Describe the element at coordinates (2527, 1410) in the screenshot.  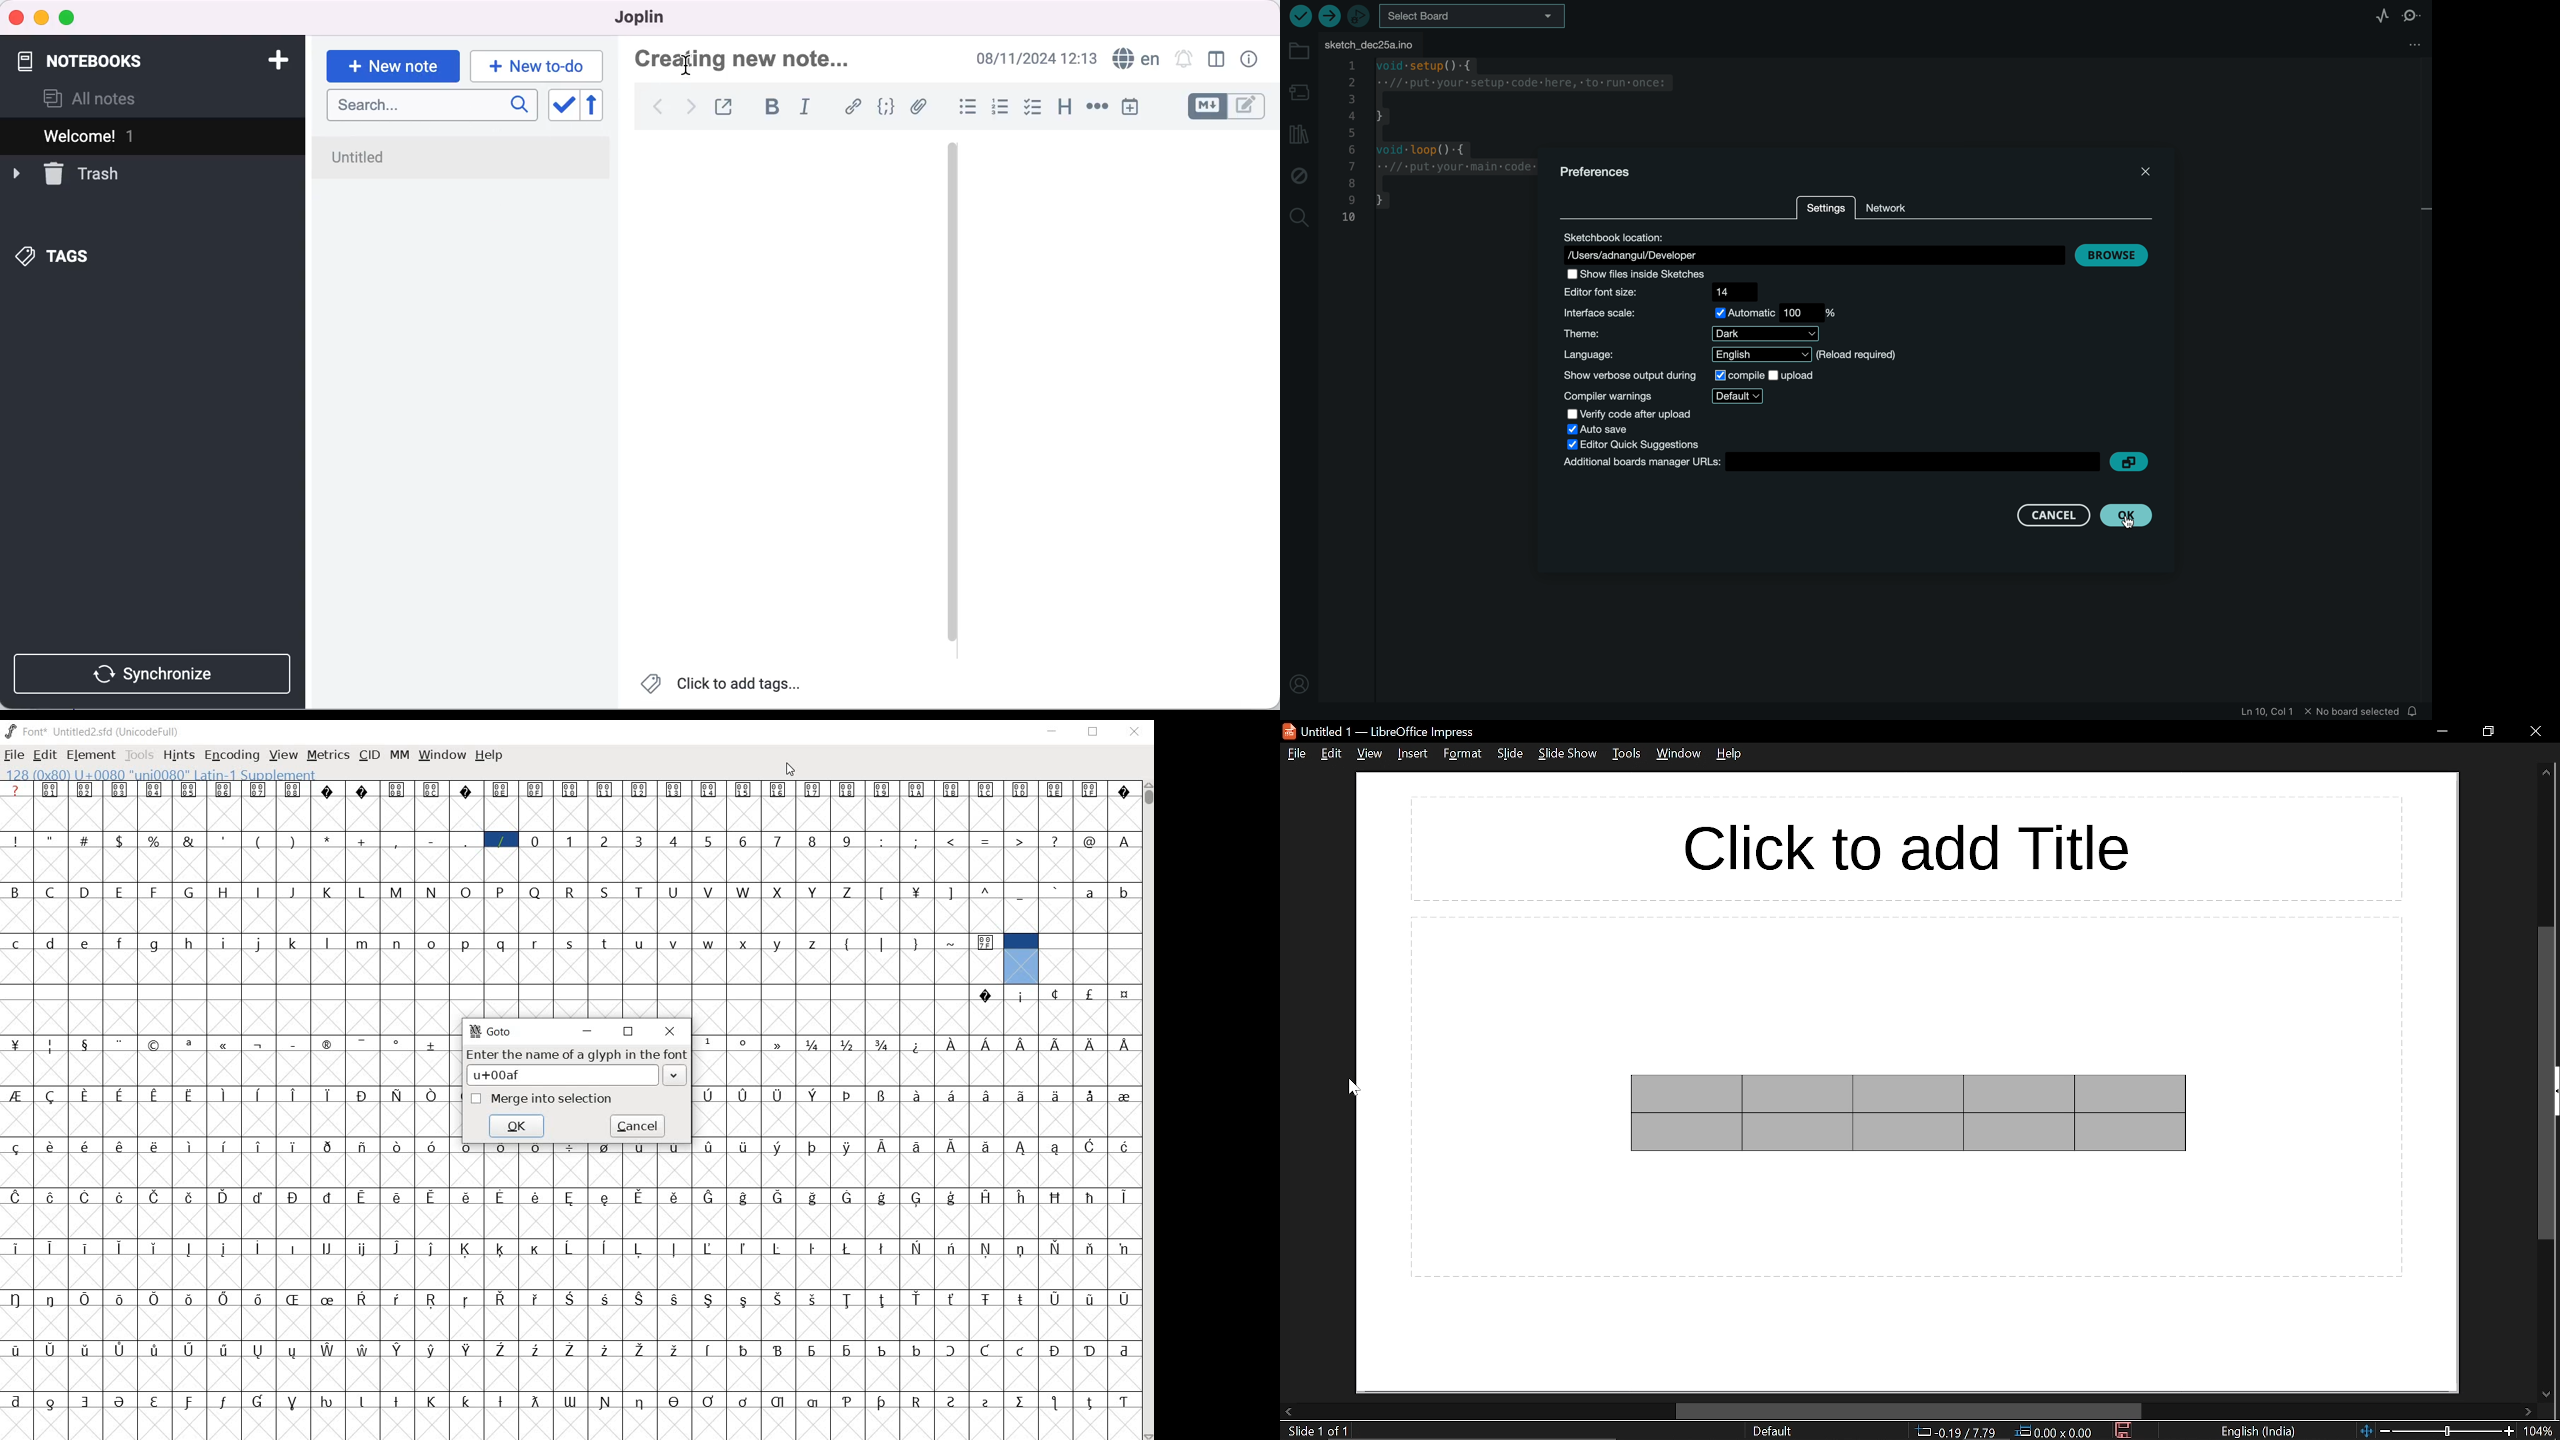
I see `move right` at that location.